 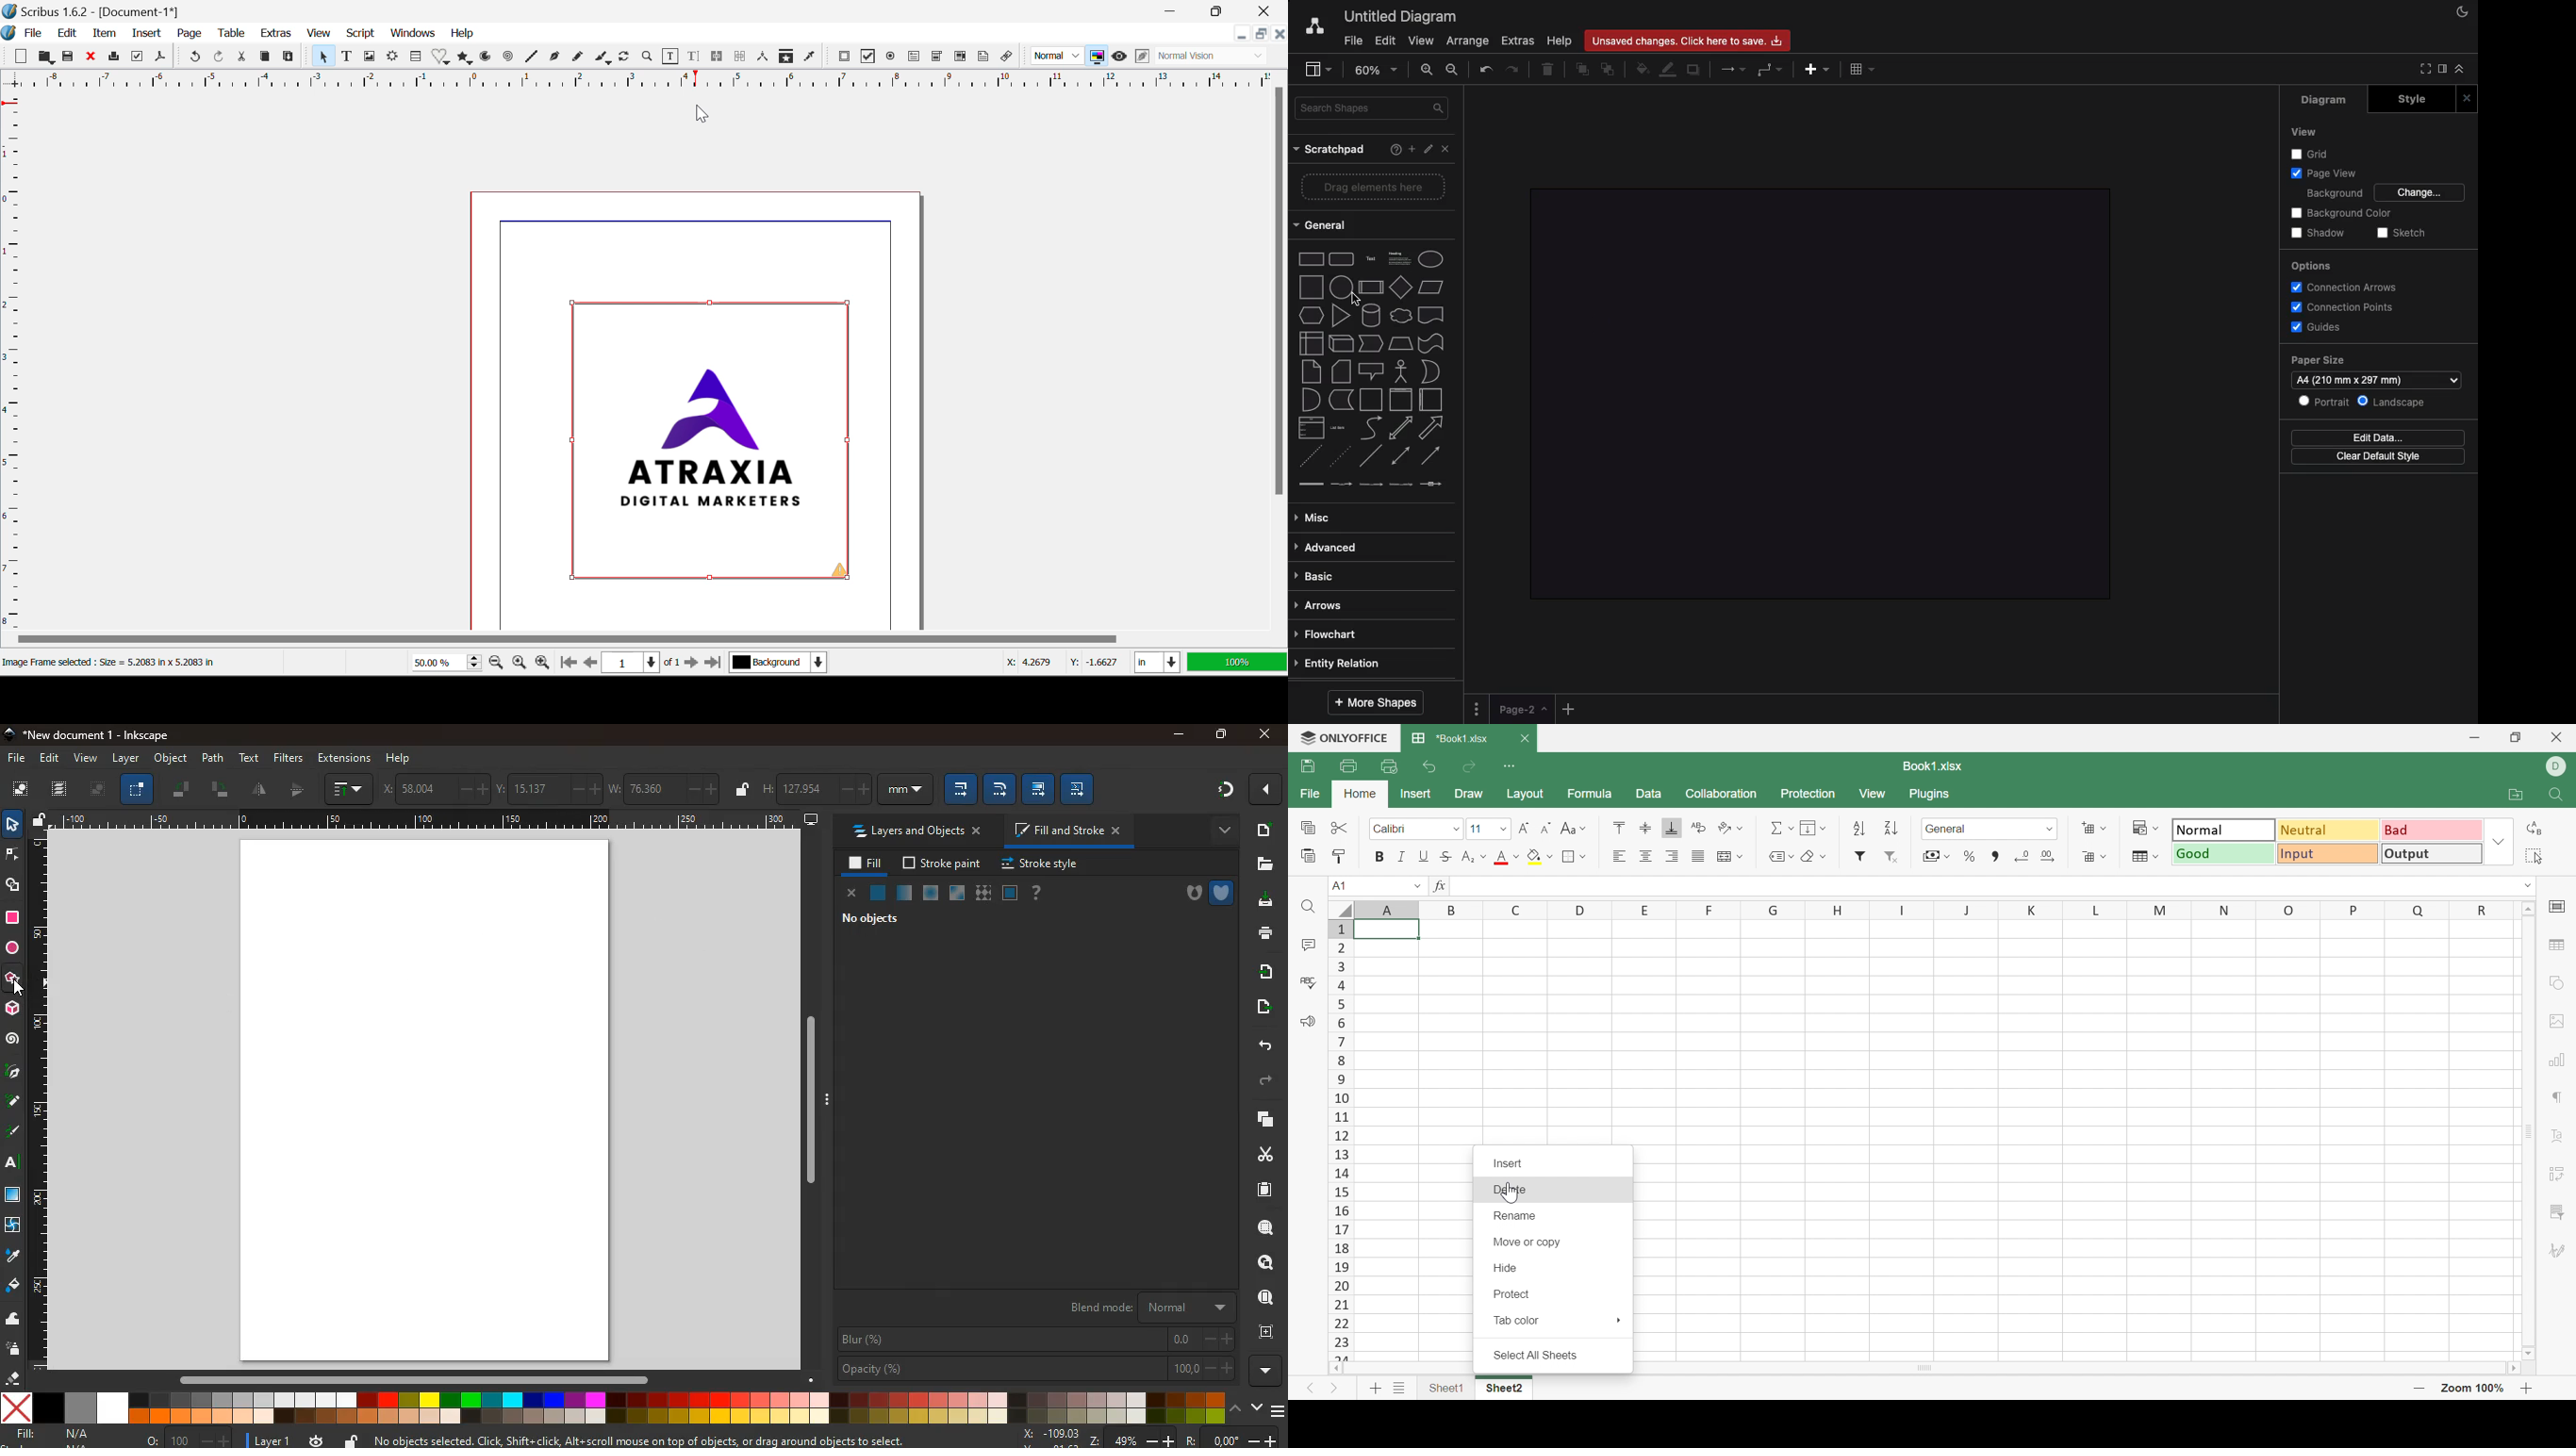 I want to click on Vertical Scroll Bar, so click(x=1280, y=360).